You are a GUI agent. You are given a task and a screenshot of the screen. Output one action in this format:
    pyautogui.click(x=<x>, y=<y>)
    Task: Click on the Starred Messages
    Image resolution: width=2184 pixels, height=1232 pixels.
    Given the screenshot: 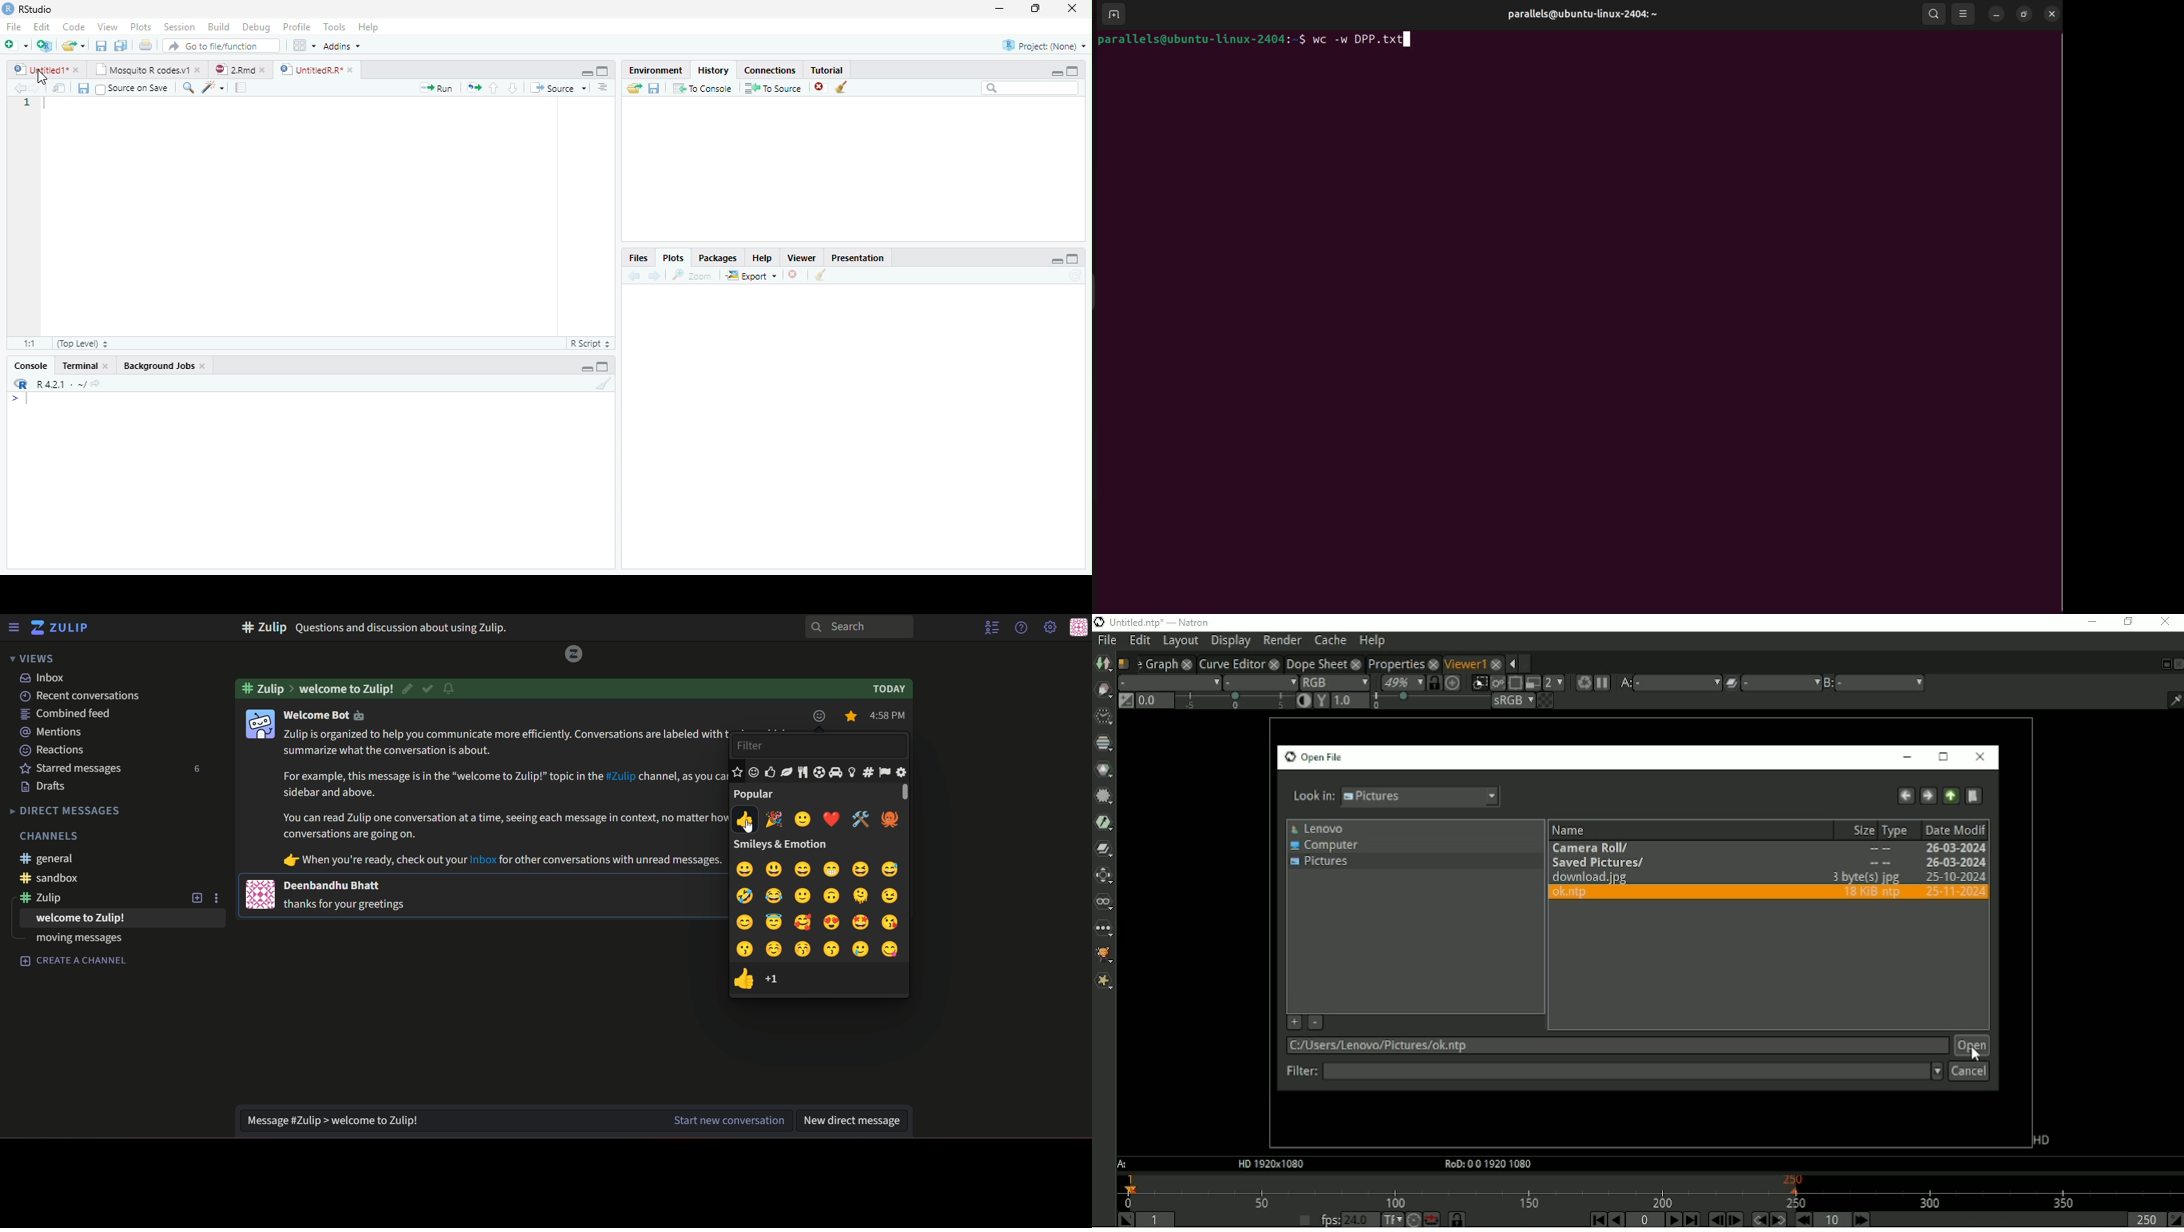 What is the action you would take?
    pyautogui.click(x=74, y=769)
    